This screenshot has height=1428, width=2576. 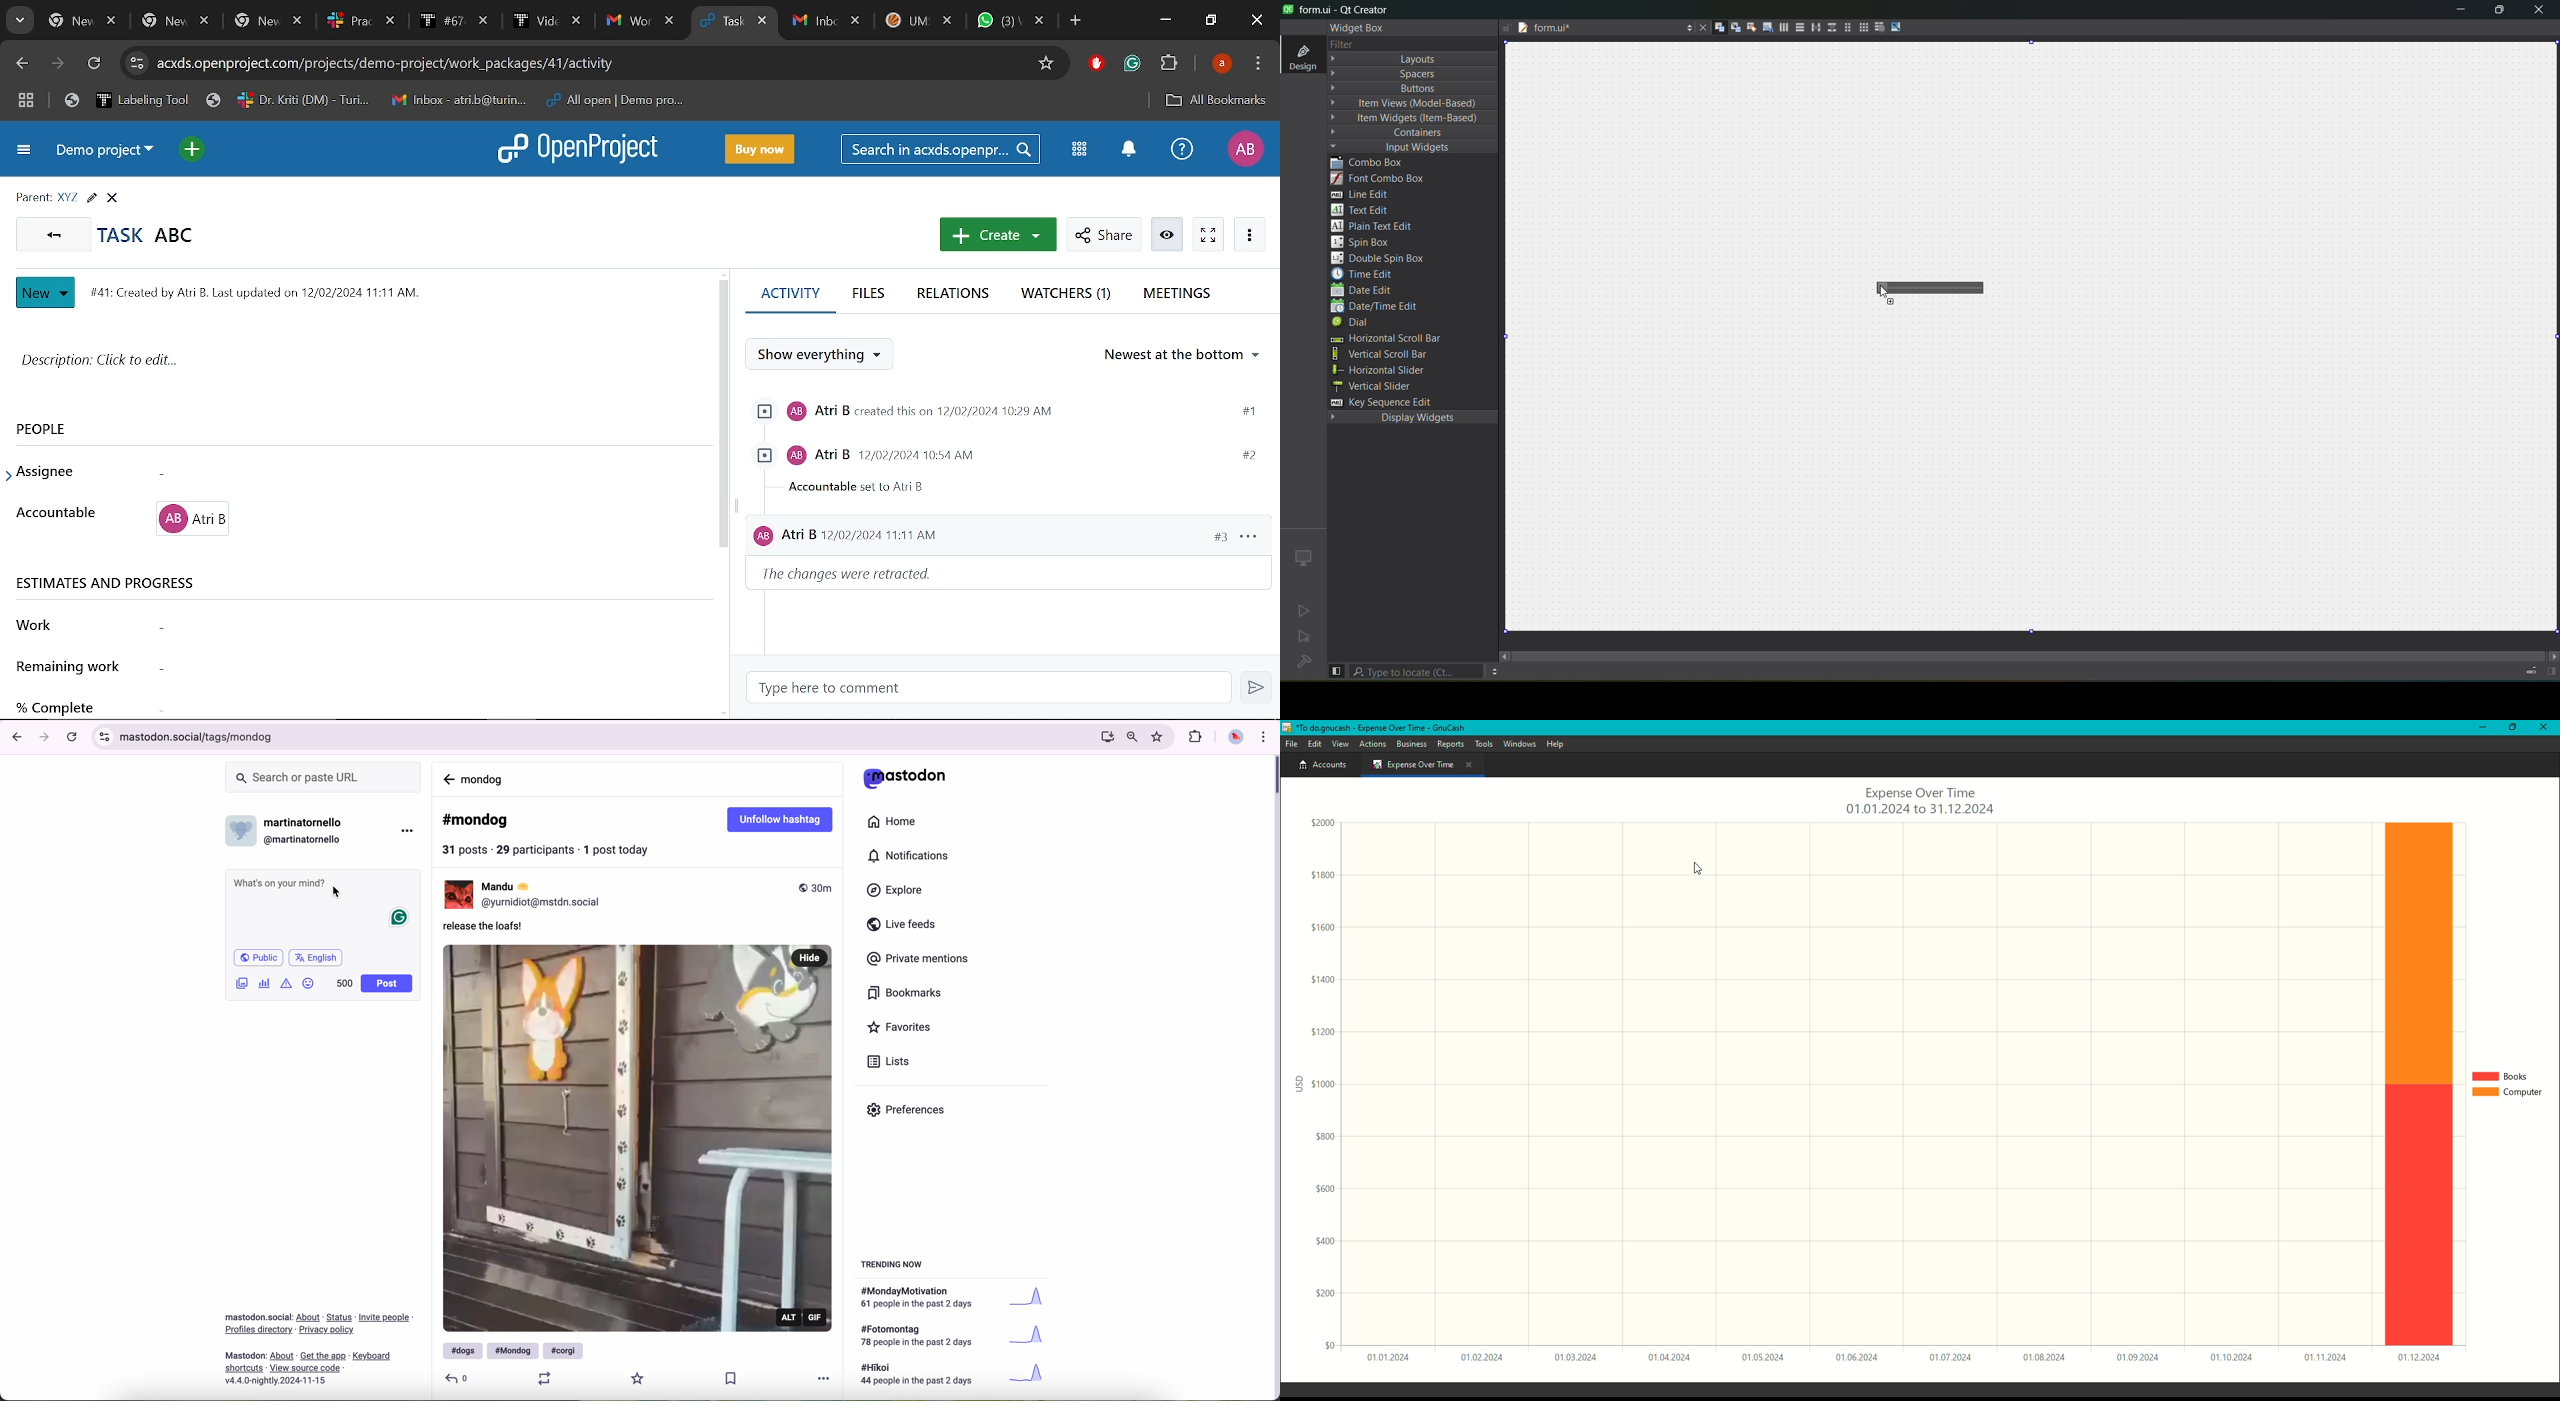 What do you see at coordinates (15, 738) in the screenshot?
I see `navigate back` at bounding box center [15, 738].